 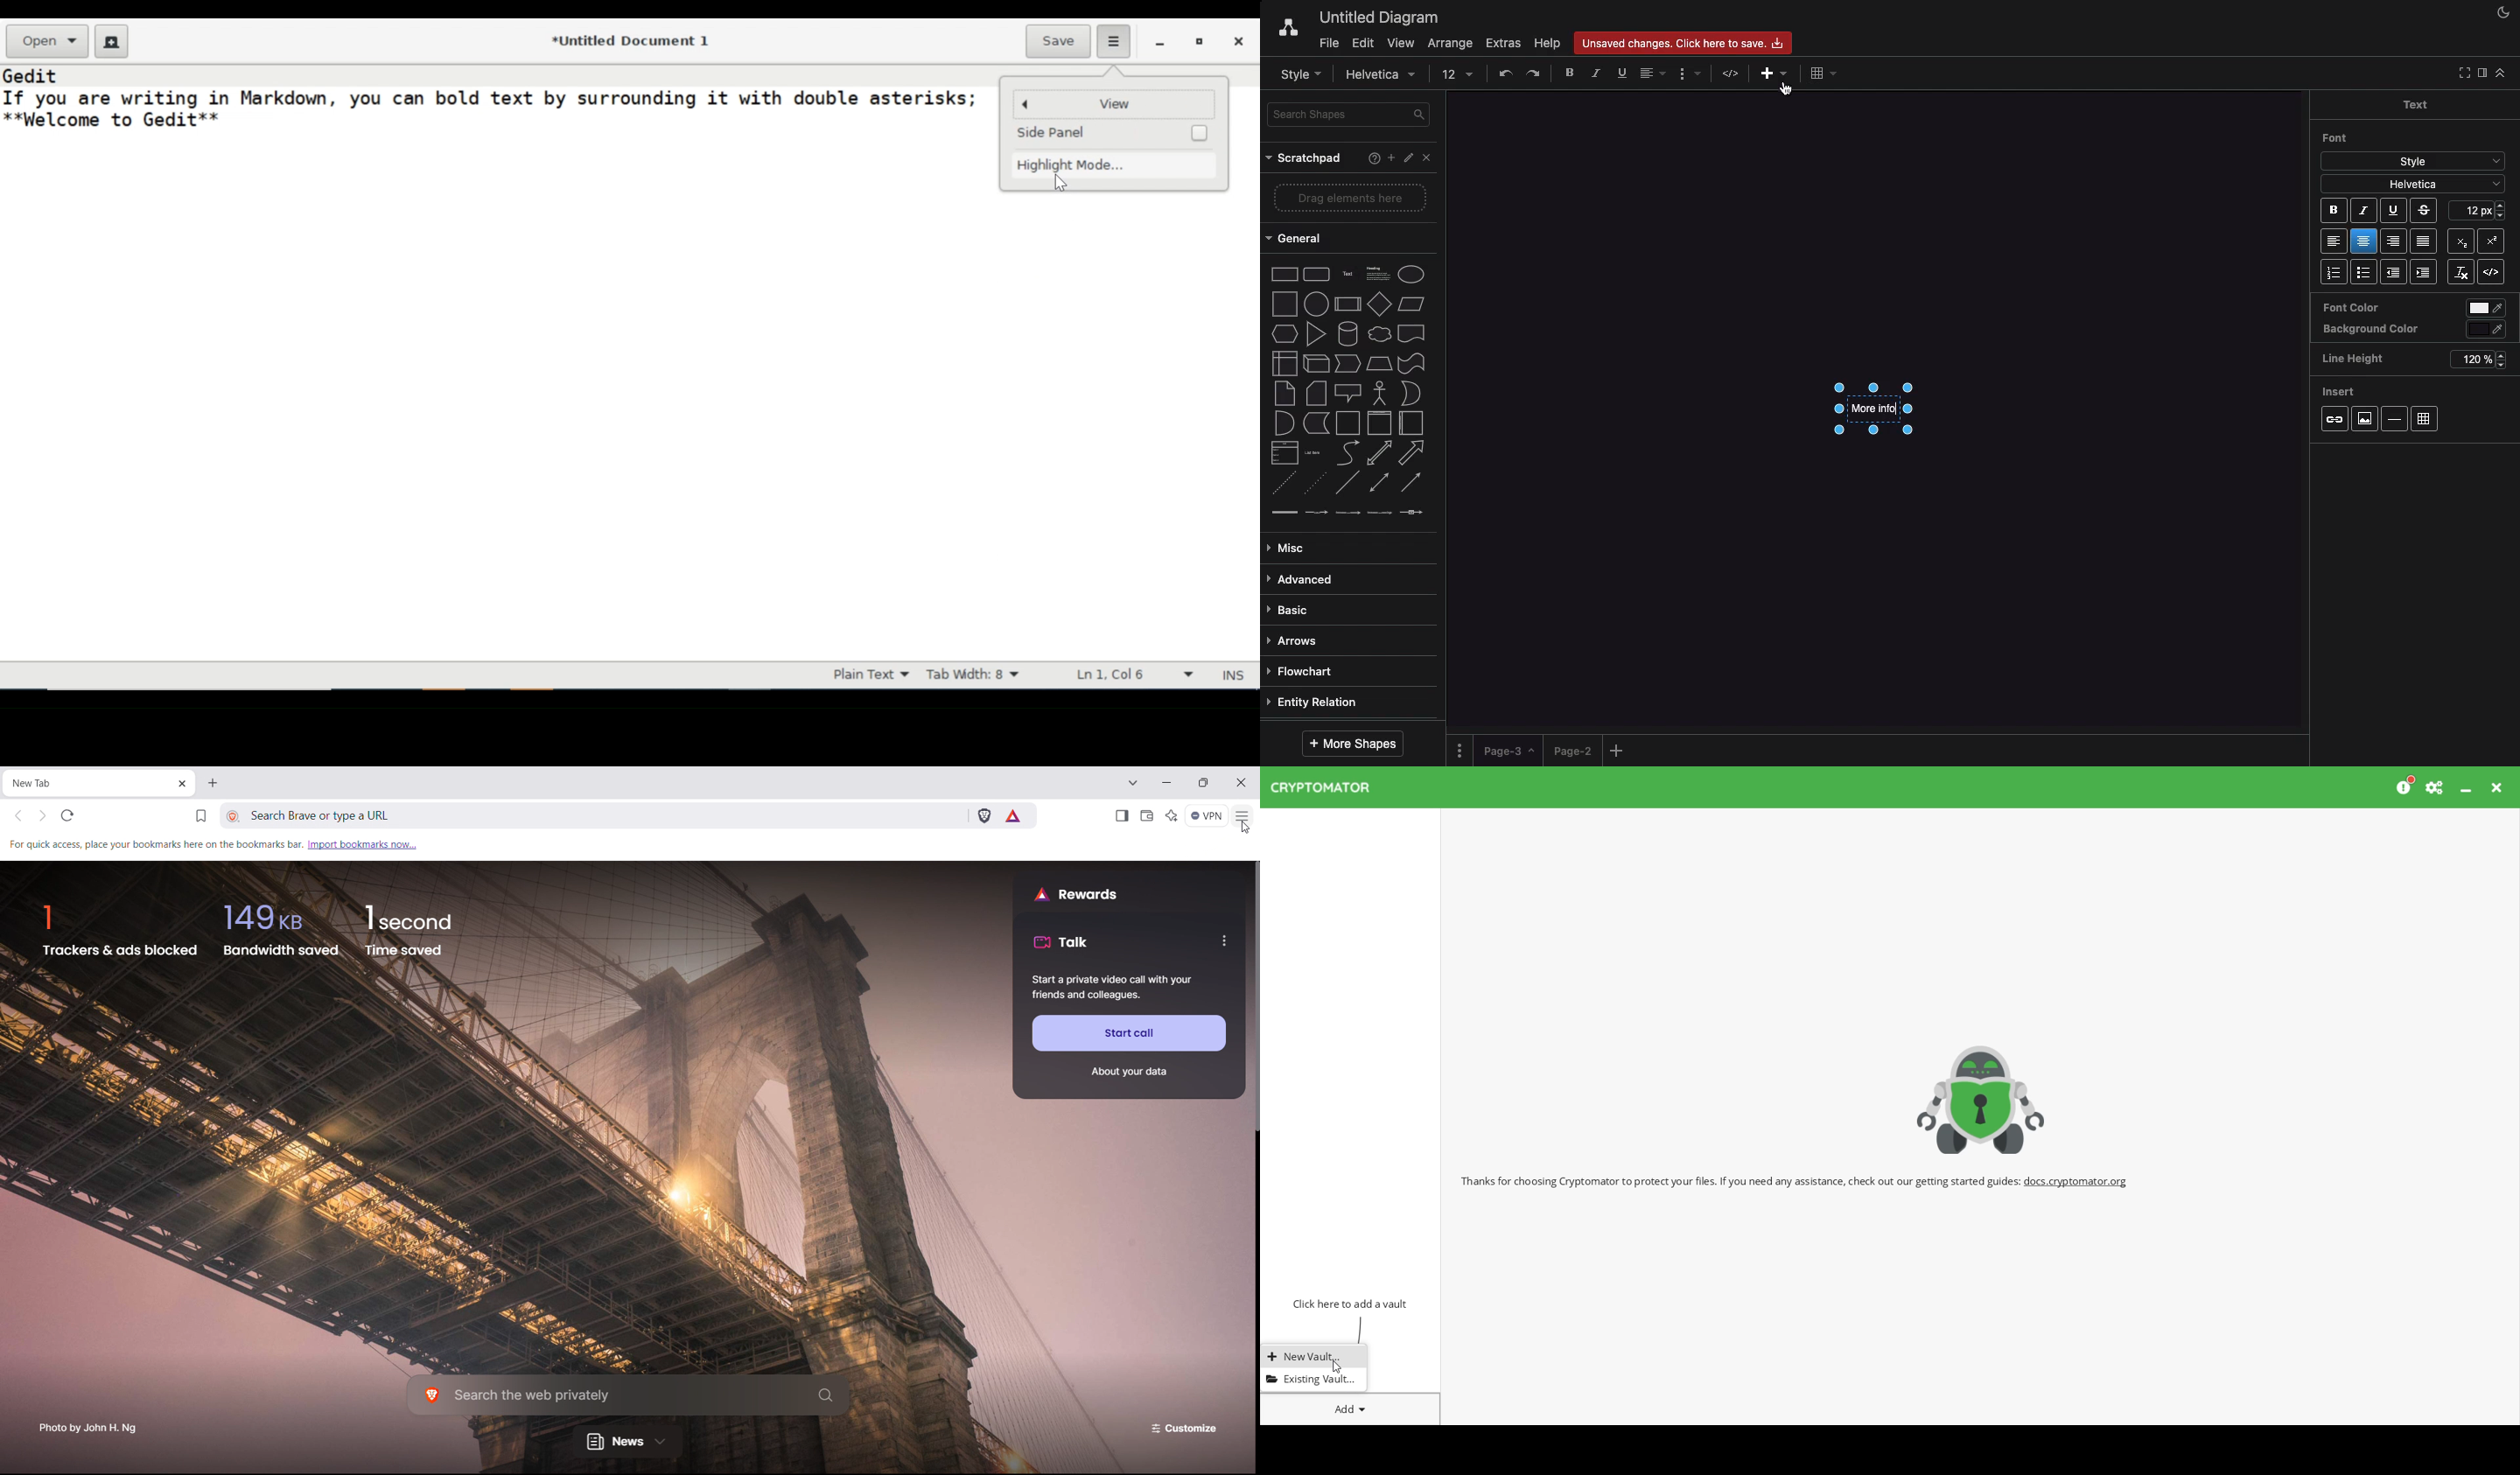 I want to click on search in the web privately, so click(x=629, y=1395).